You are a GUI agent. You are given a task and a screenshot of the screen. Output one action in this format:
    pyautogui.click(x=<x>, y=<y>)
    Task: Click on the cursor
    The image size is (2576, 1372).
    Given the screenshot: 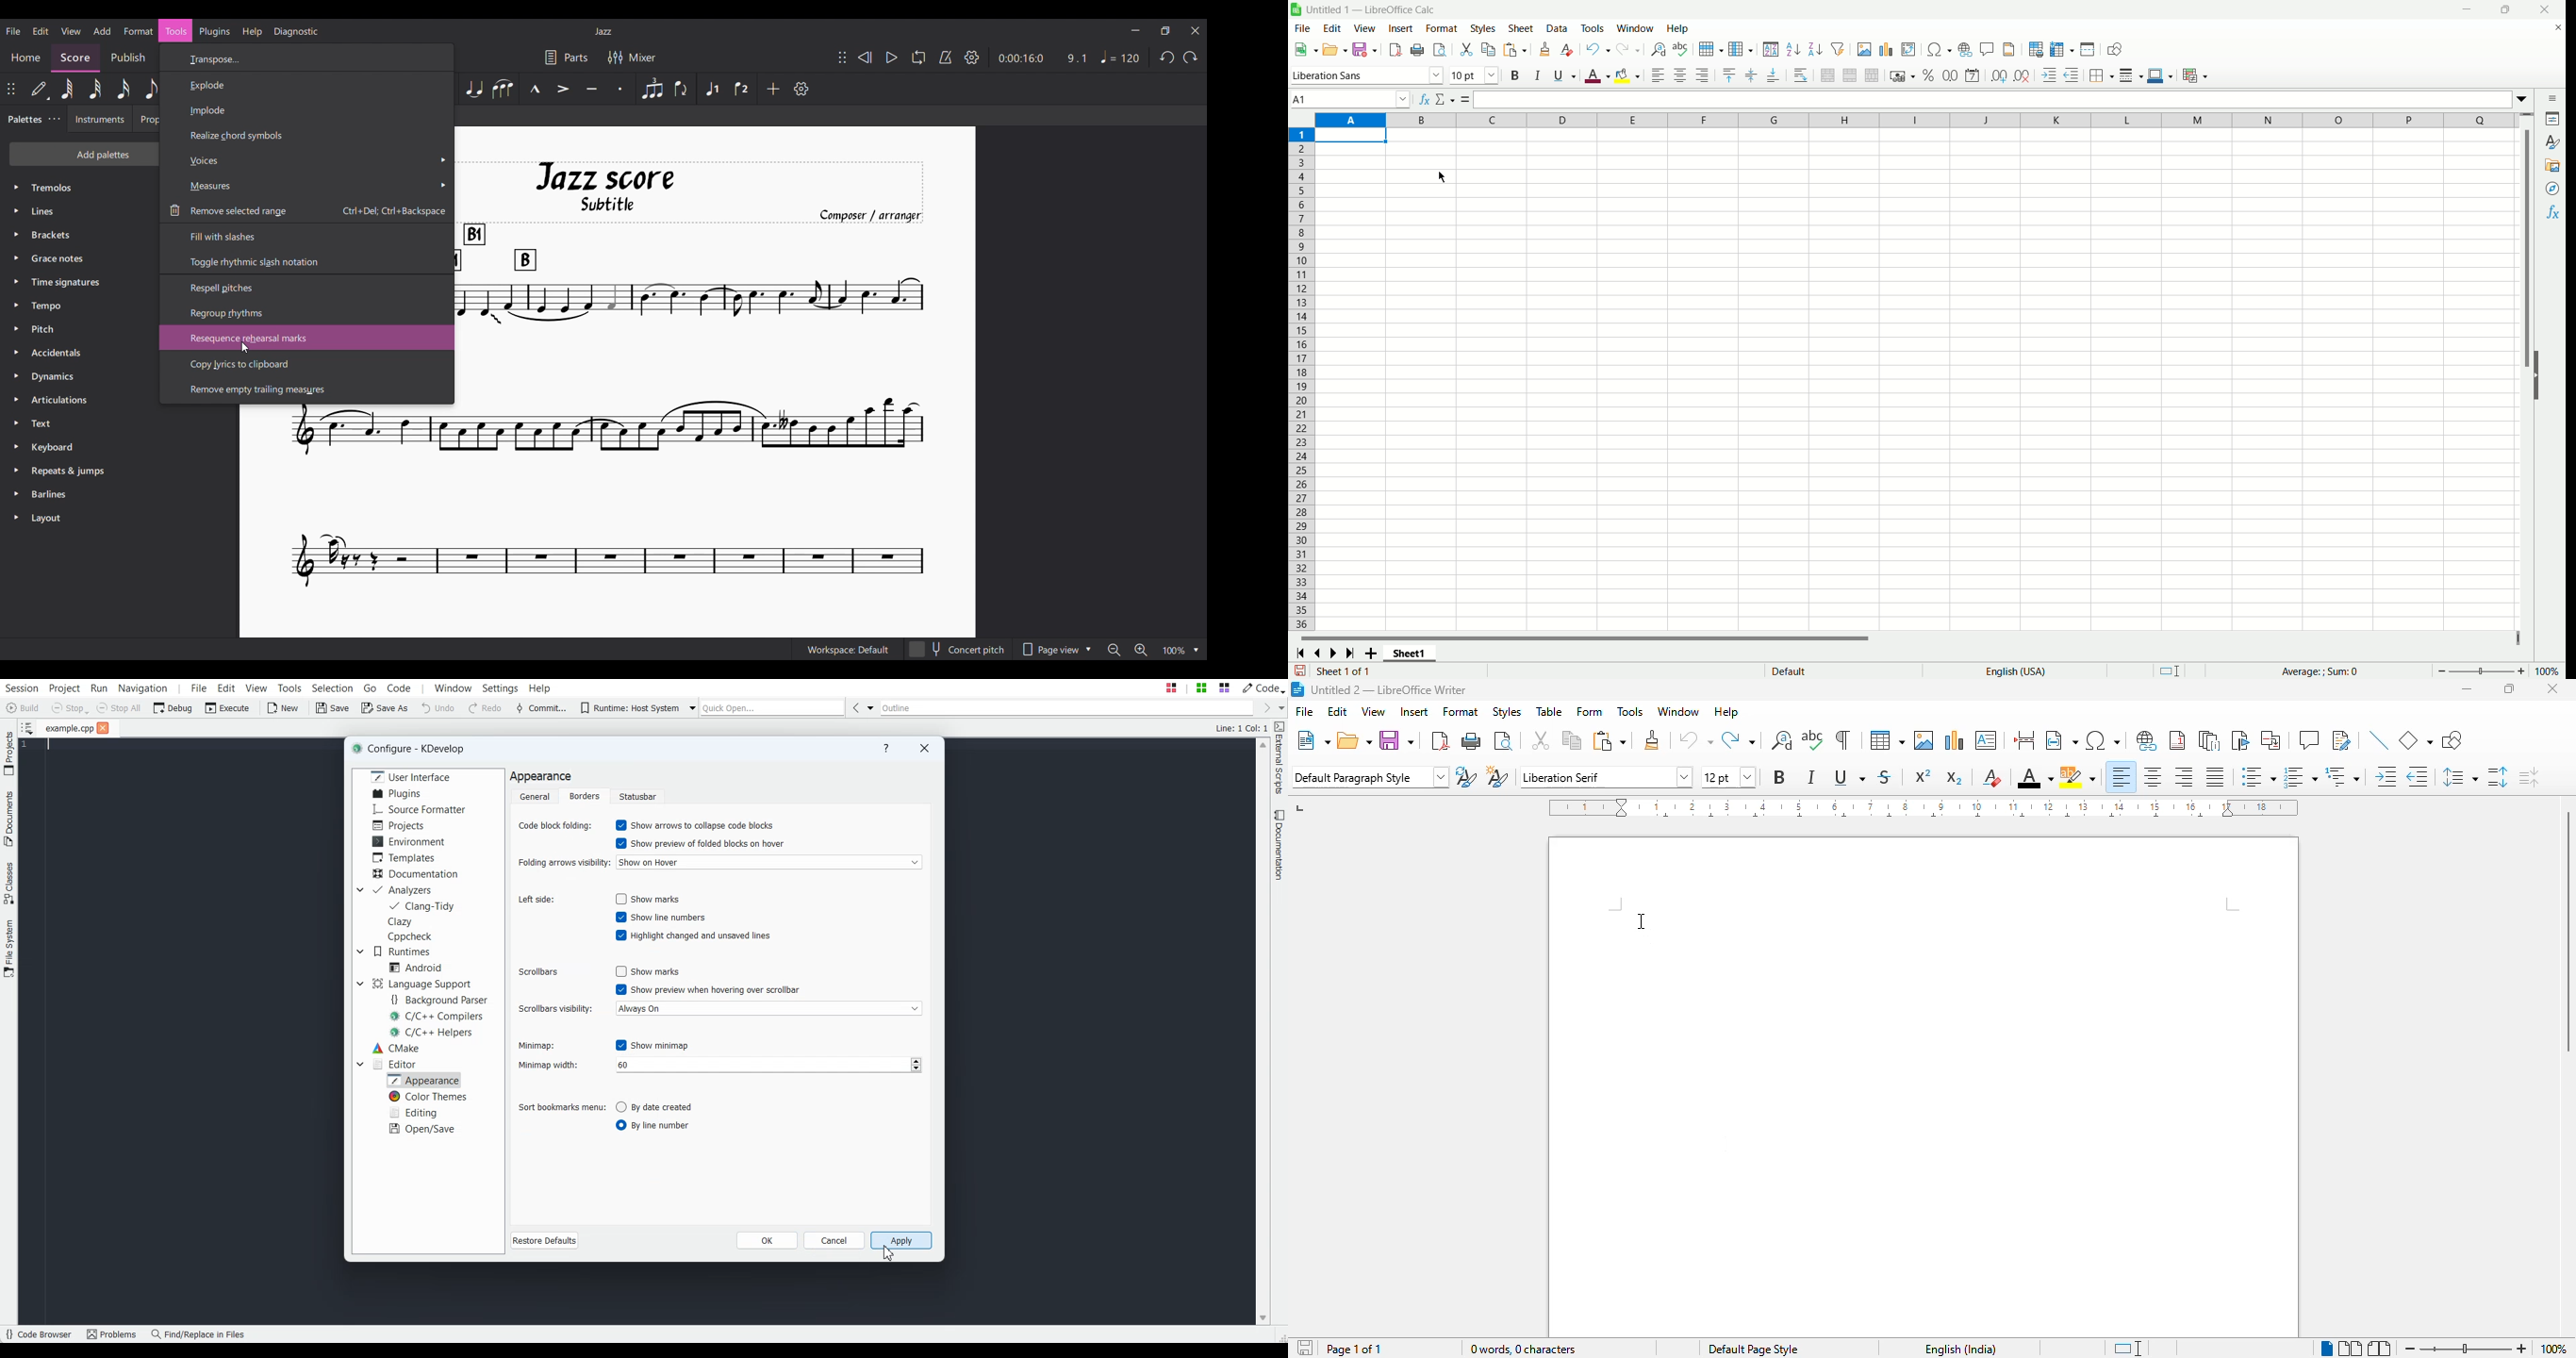 What is the action you would take?
    pyautogui.click(x=1642, y=921)
    